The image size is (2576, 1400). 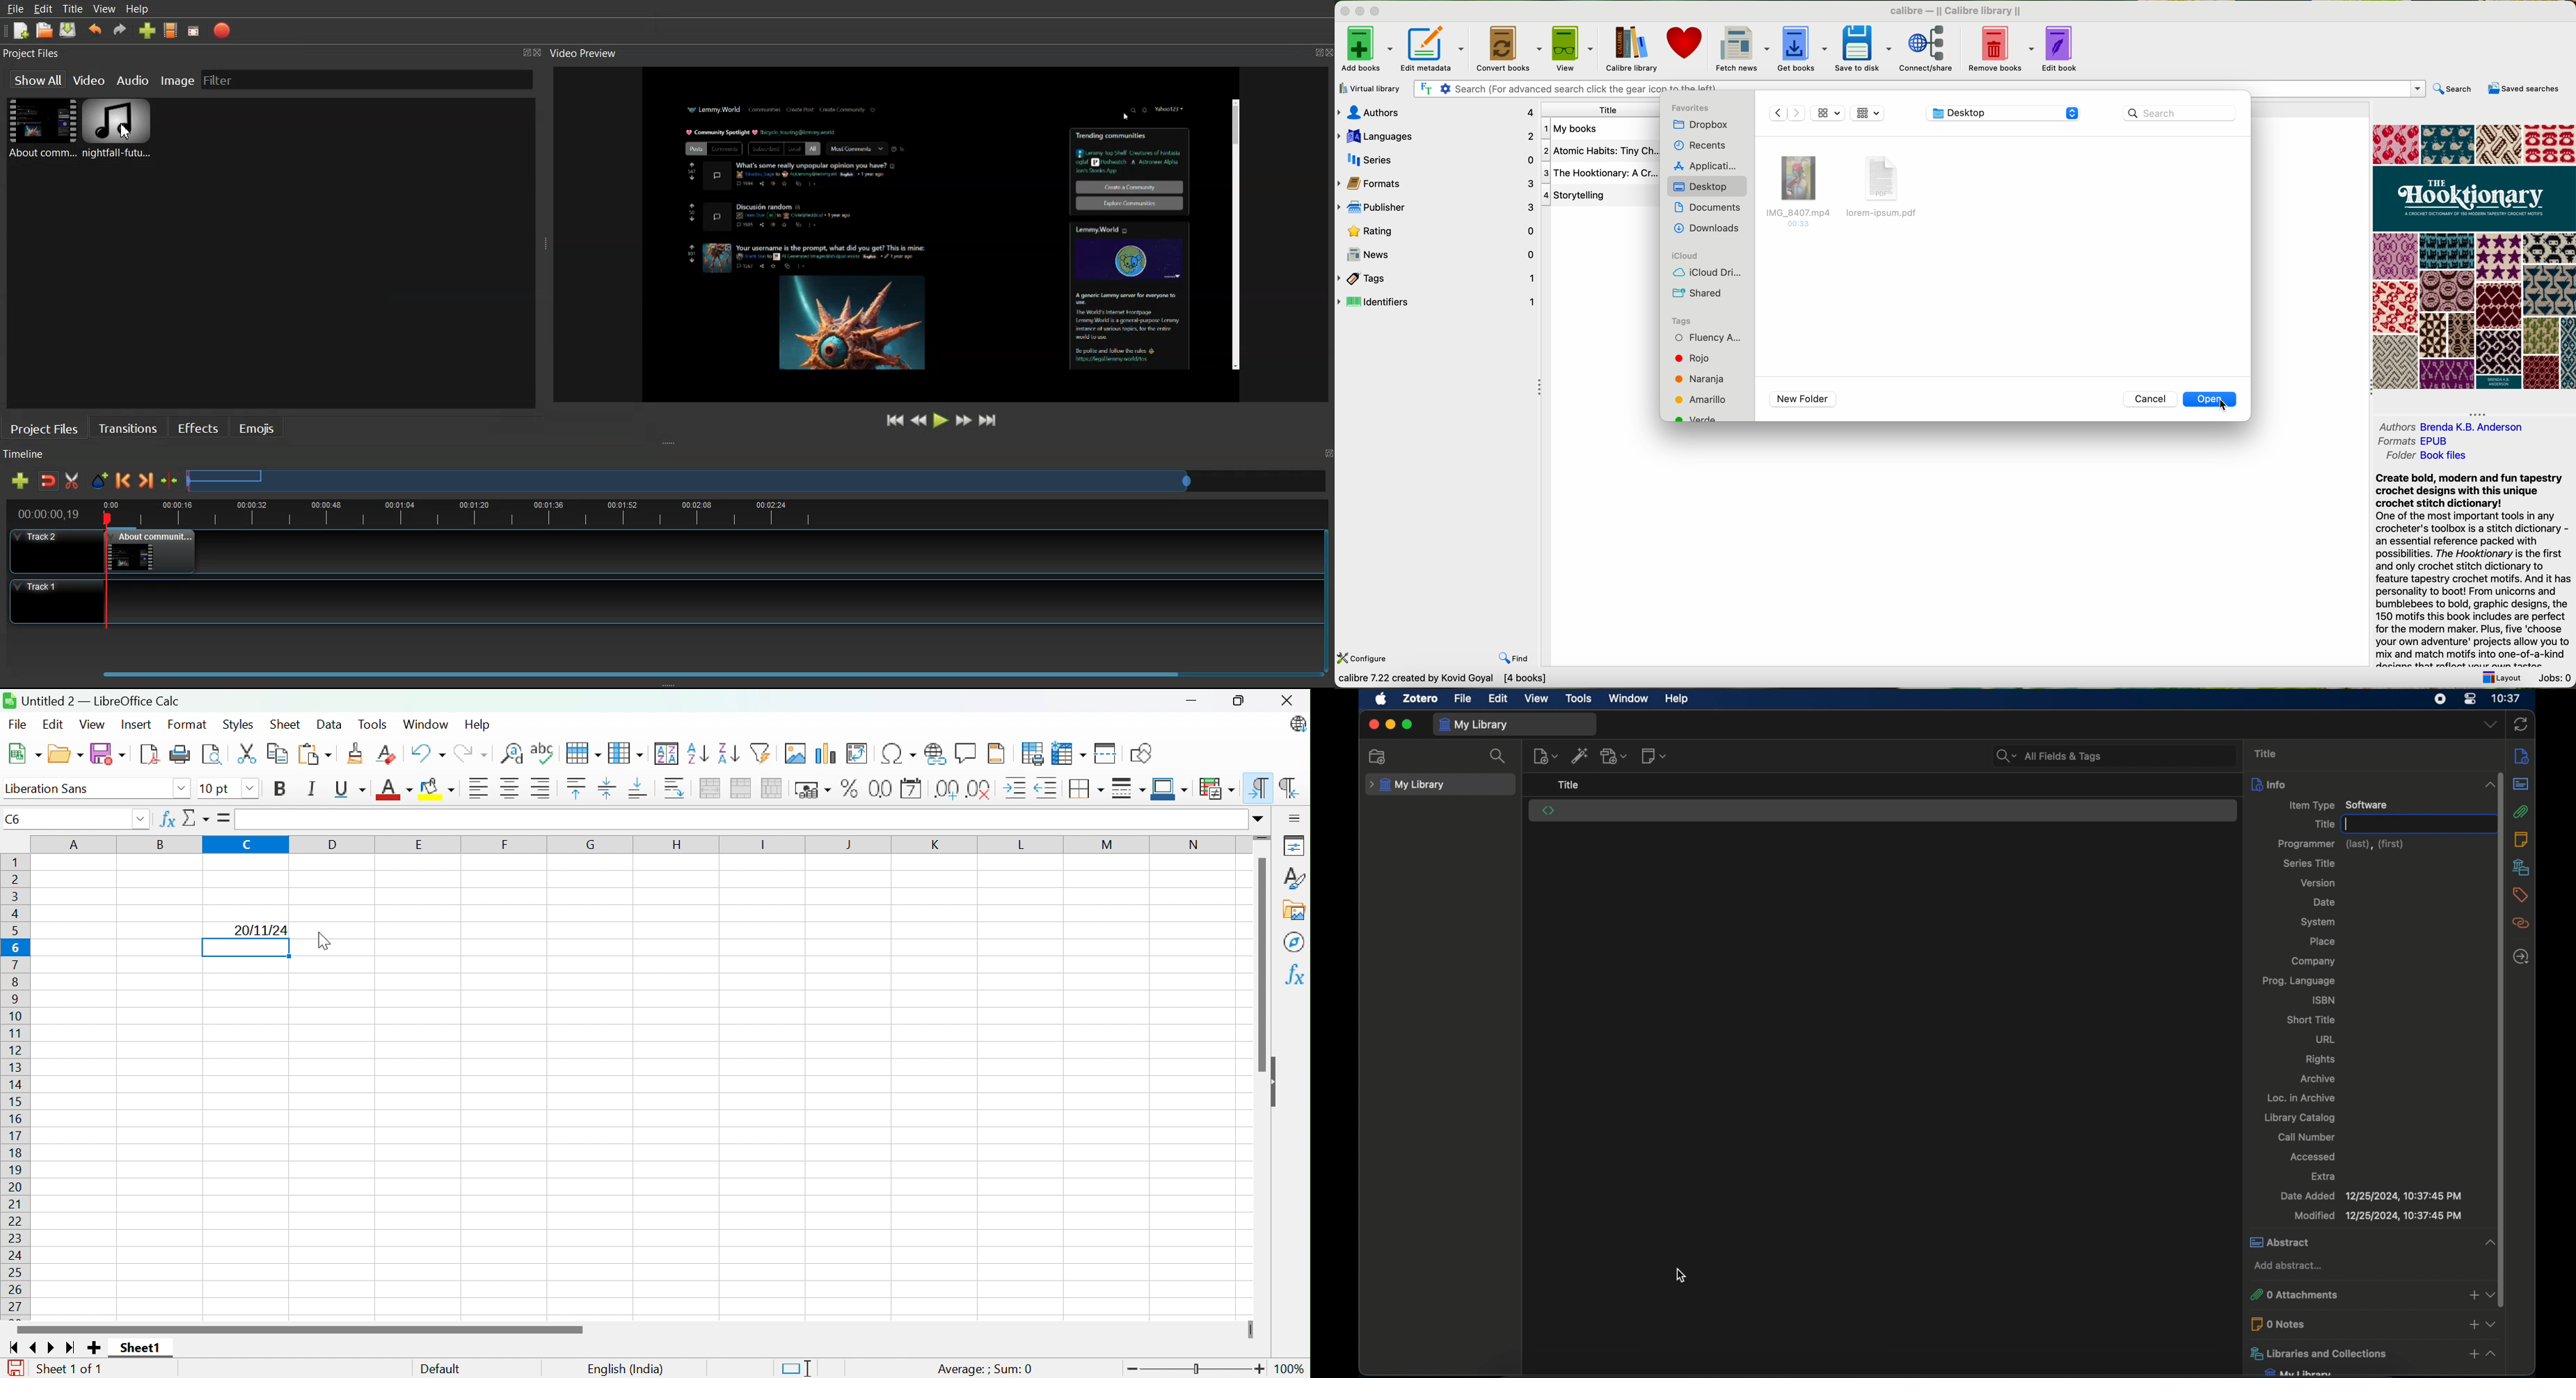 What do you see at coordinates (250, 789) in the screenshot?
I see `Drop down` at bounding box center [250, 789].